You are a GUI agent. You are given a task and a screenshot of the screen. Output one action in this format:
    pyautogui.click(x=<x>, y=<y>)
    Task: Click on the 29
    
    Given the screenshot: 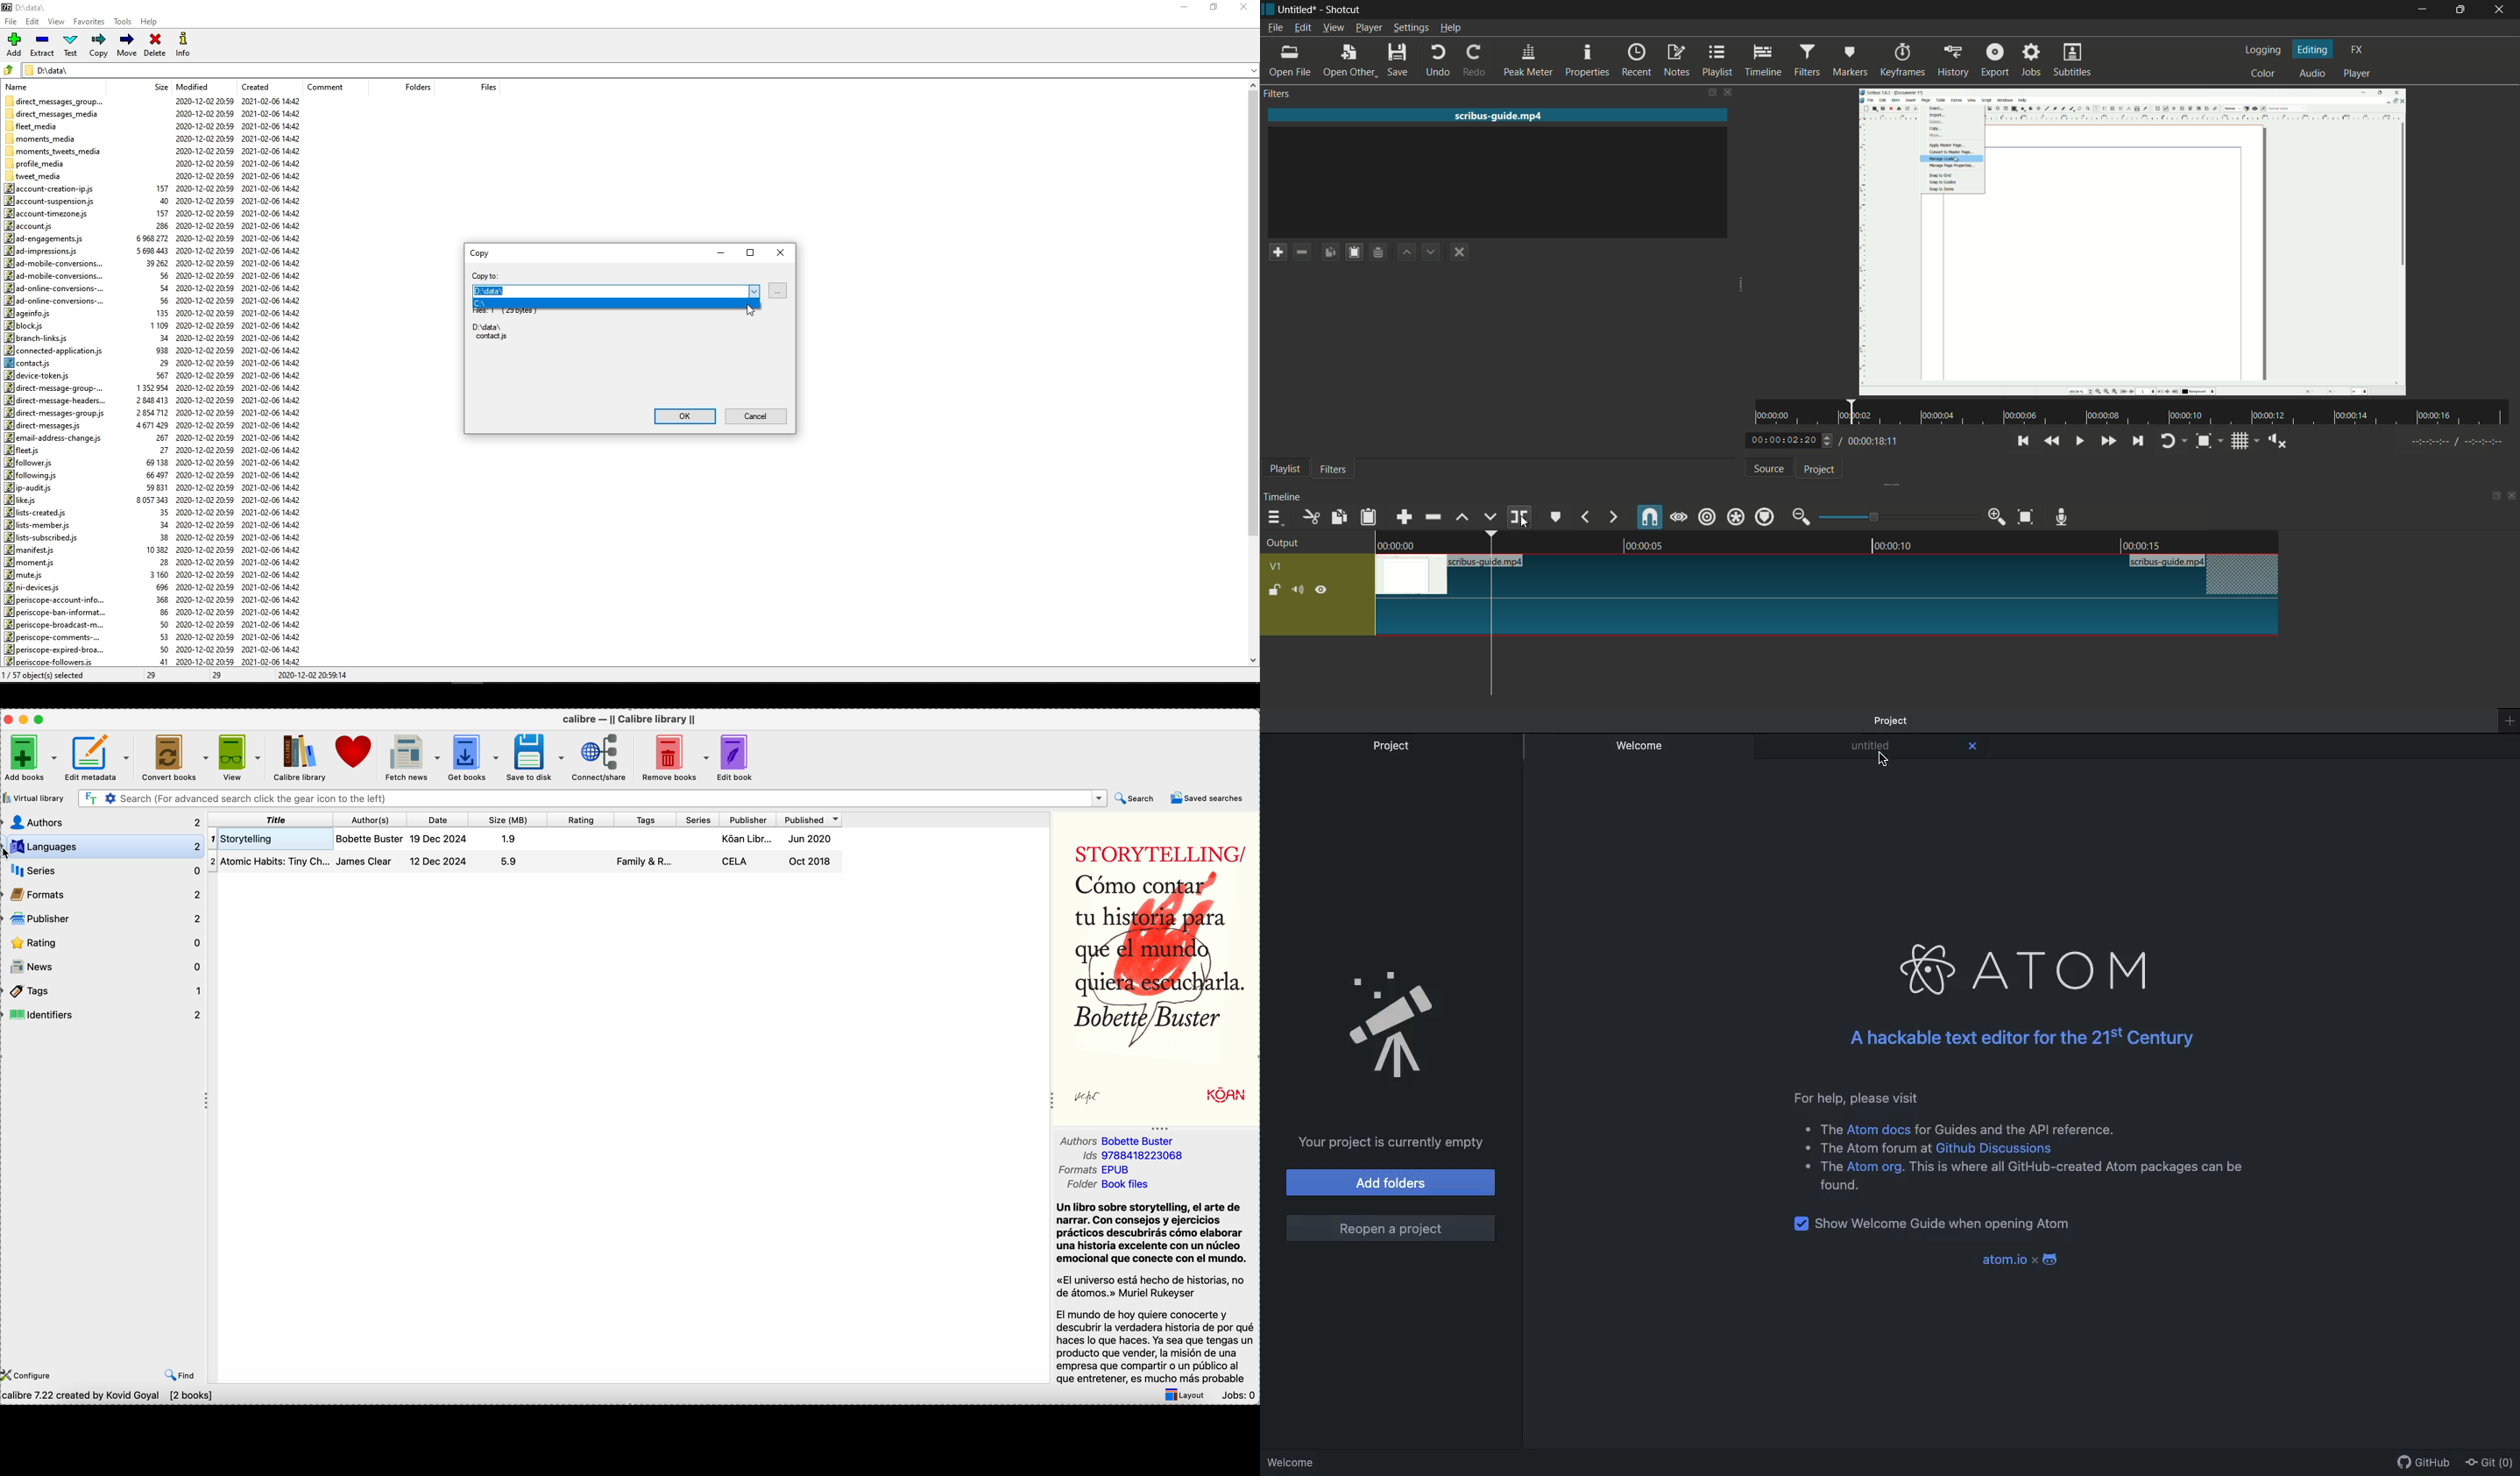 What is the action you would take?
    pyautogui.click(x=155, y=675)
    